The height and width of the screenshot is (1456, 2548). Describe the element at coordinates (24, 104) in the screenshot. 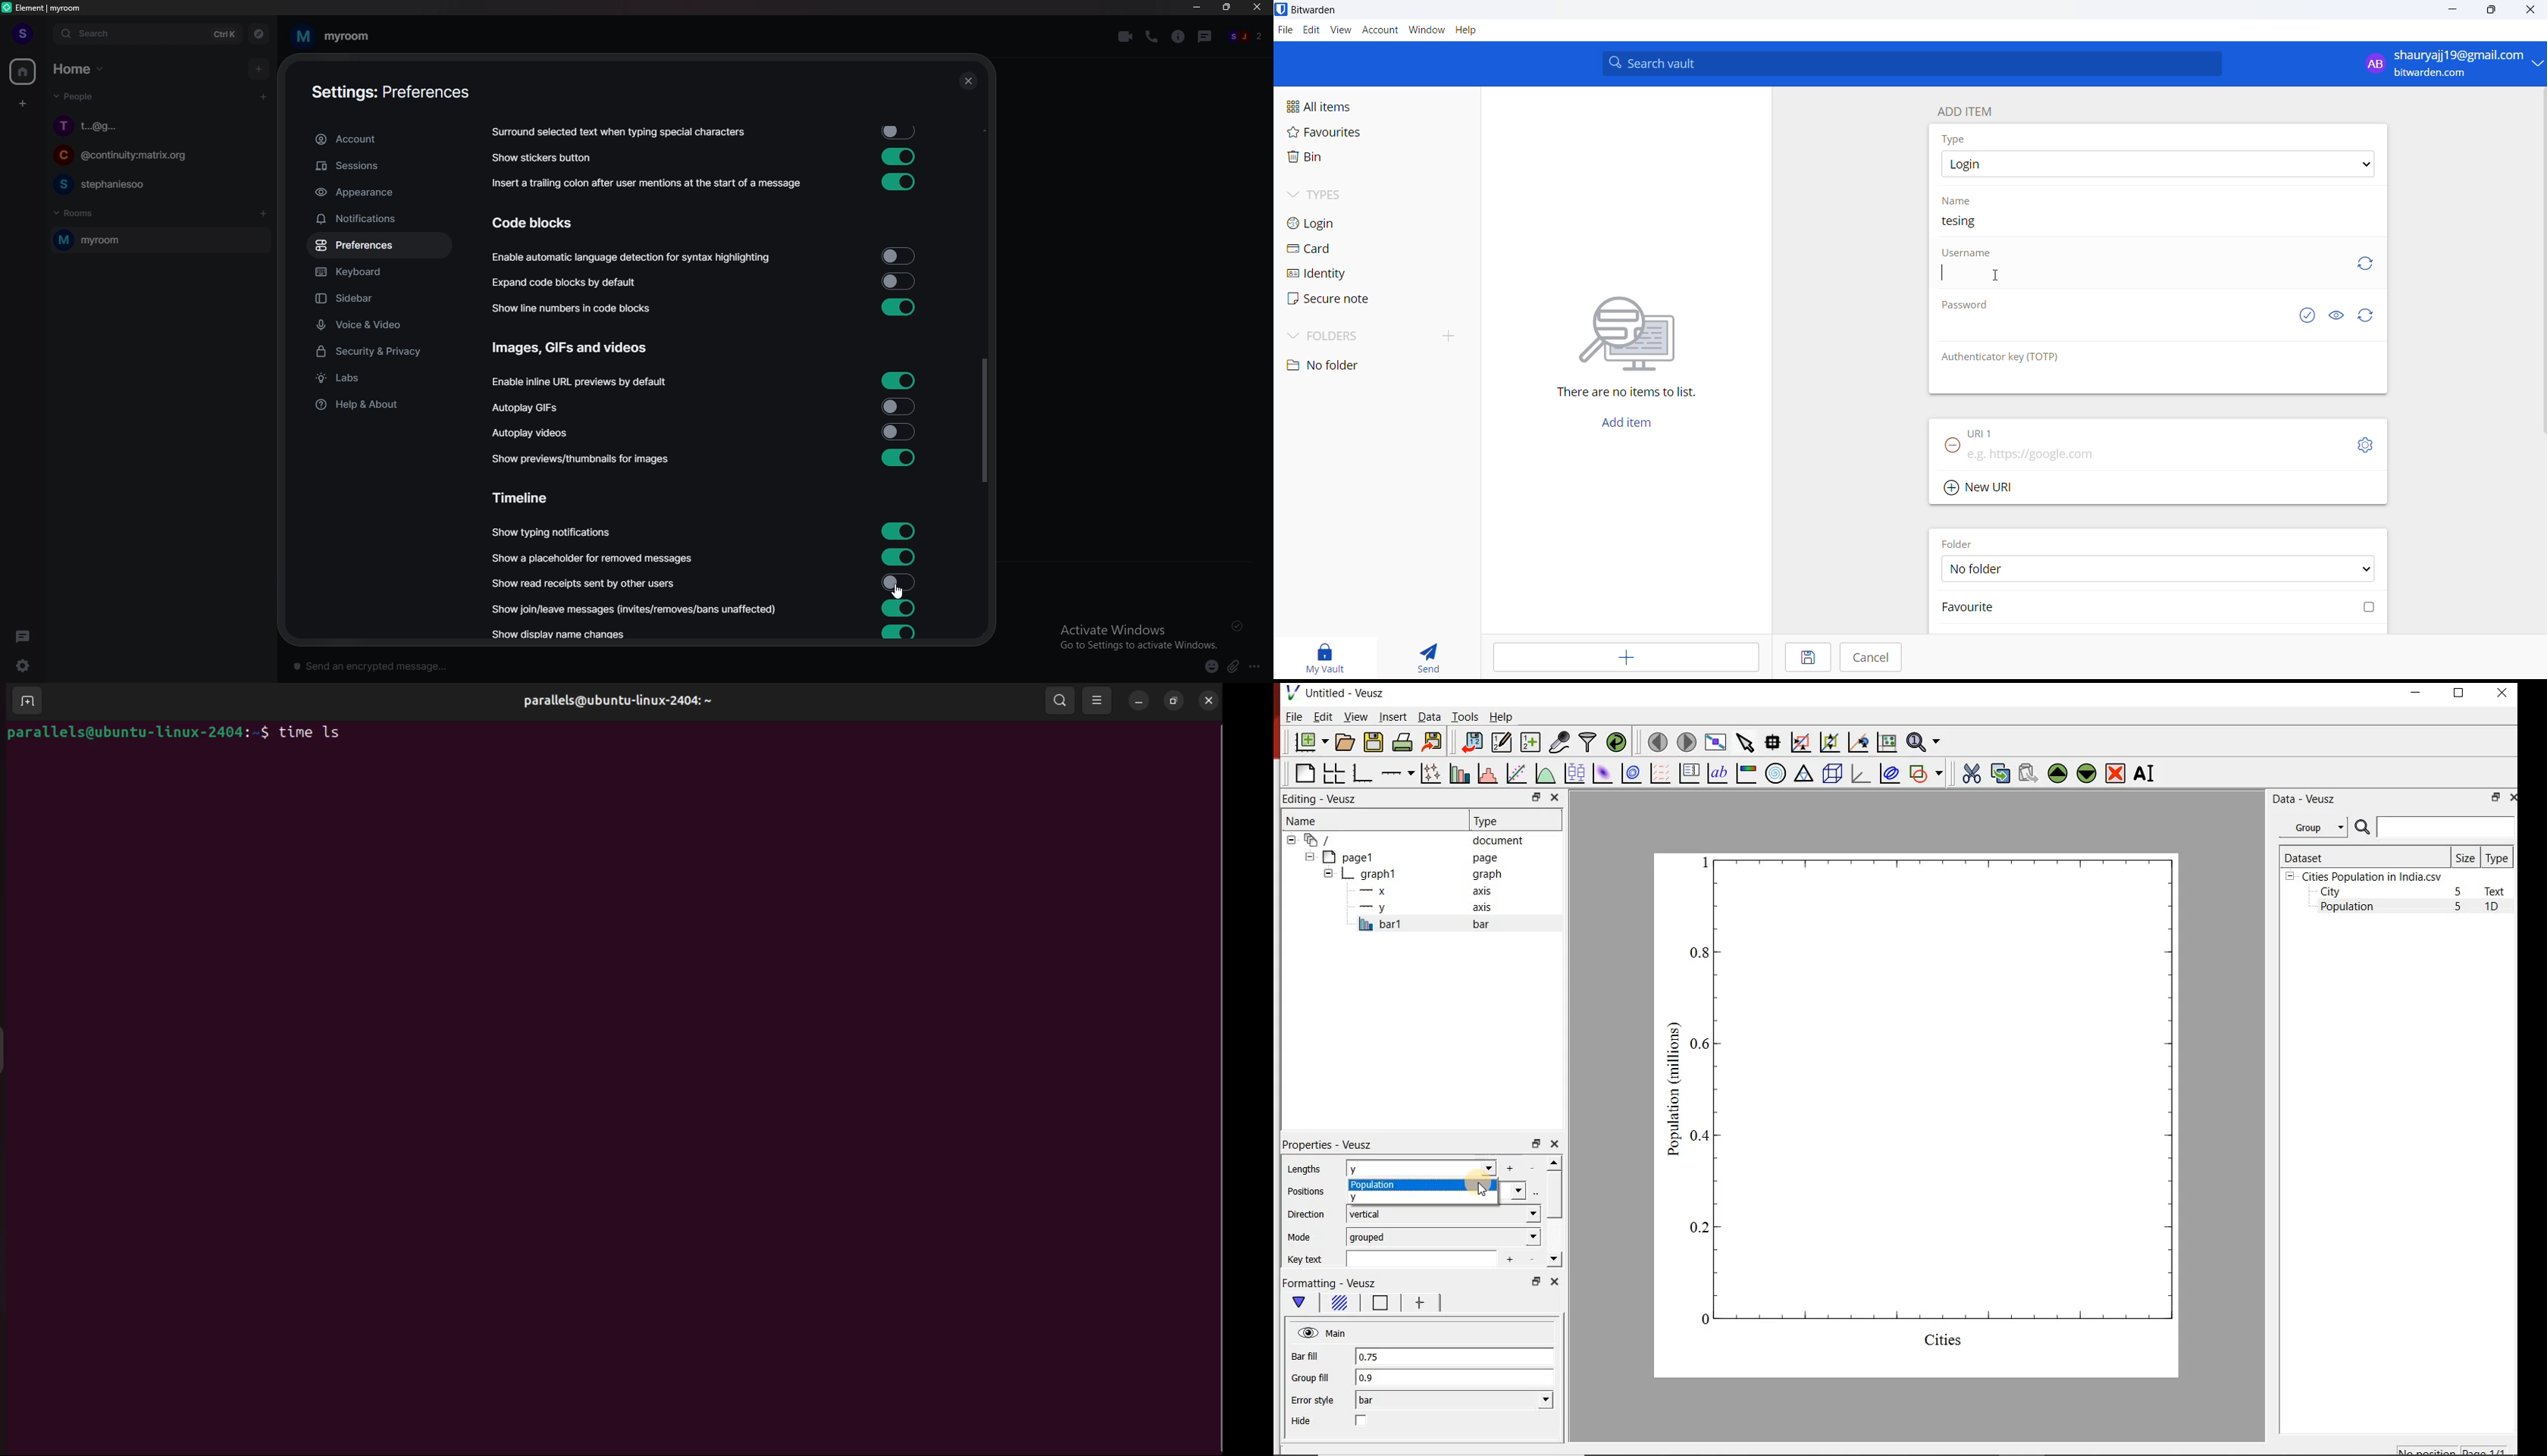

I see `create a space` at that location.